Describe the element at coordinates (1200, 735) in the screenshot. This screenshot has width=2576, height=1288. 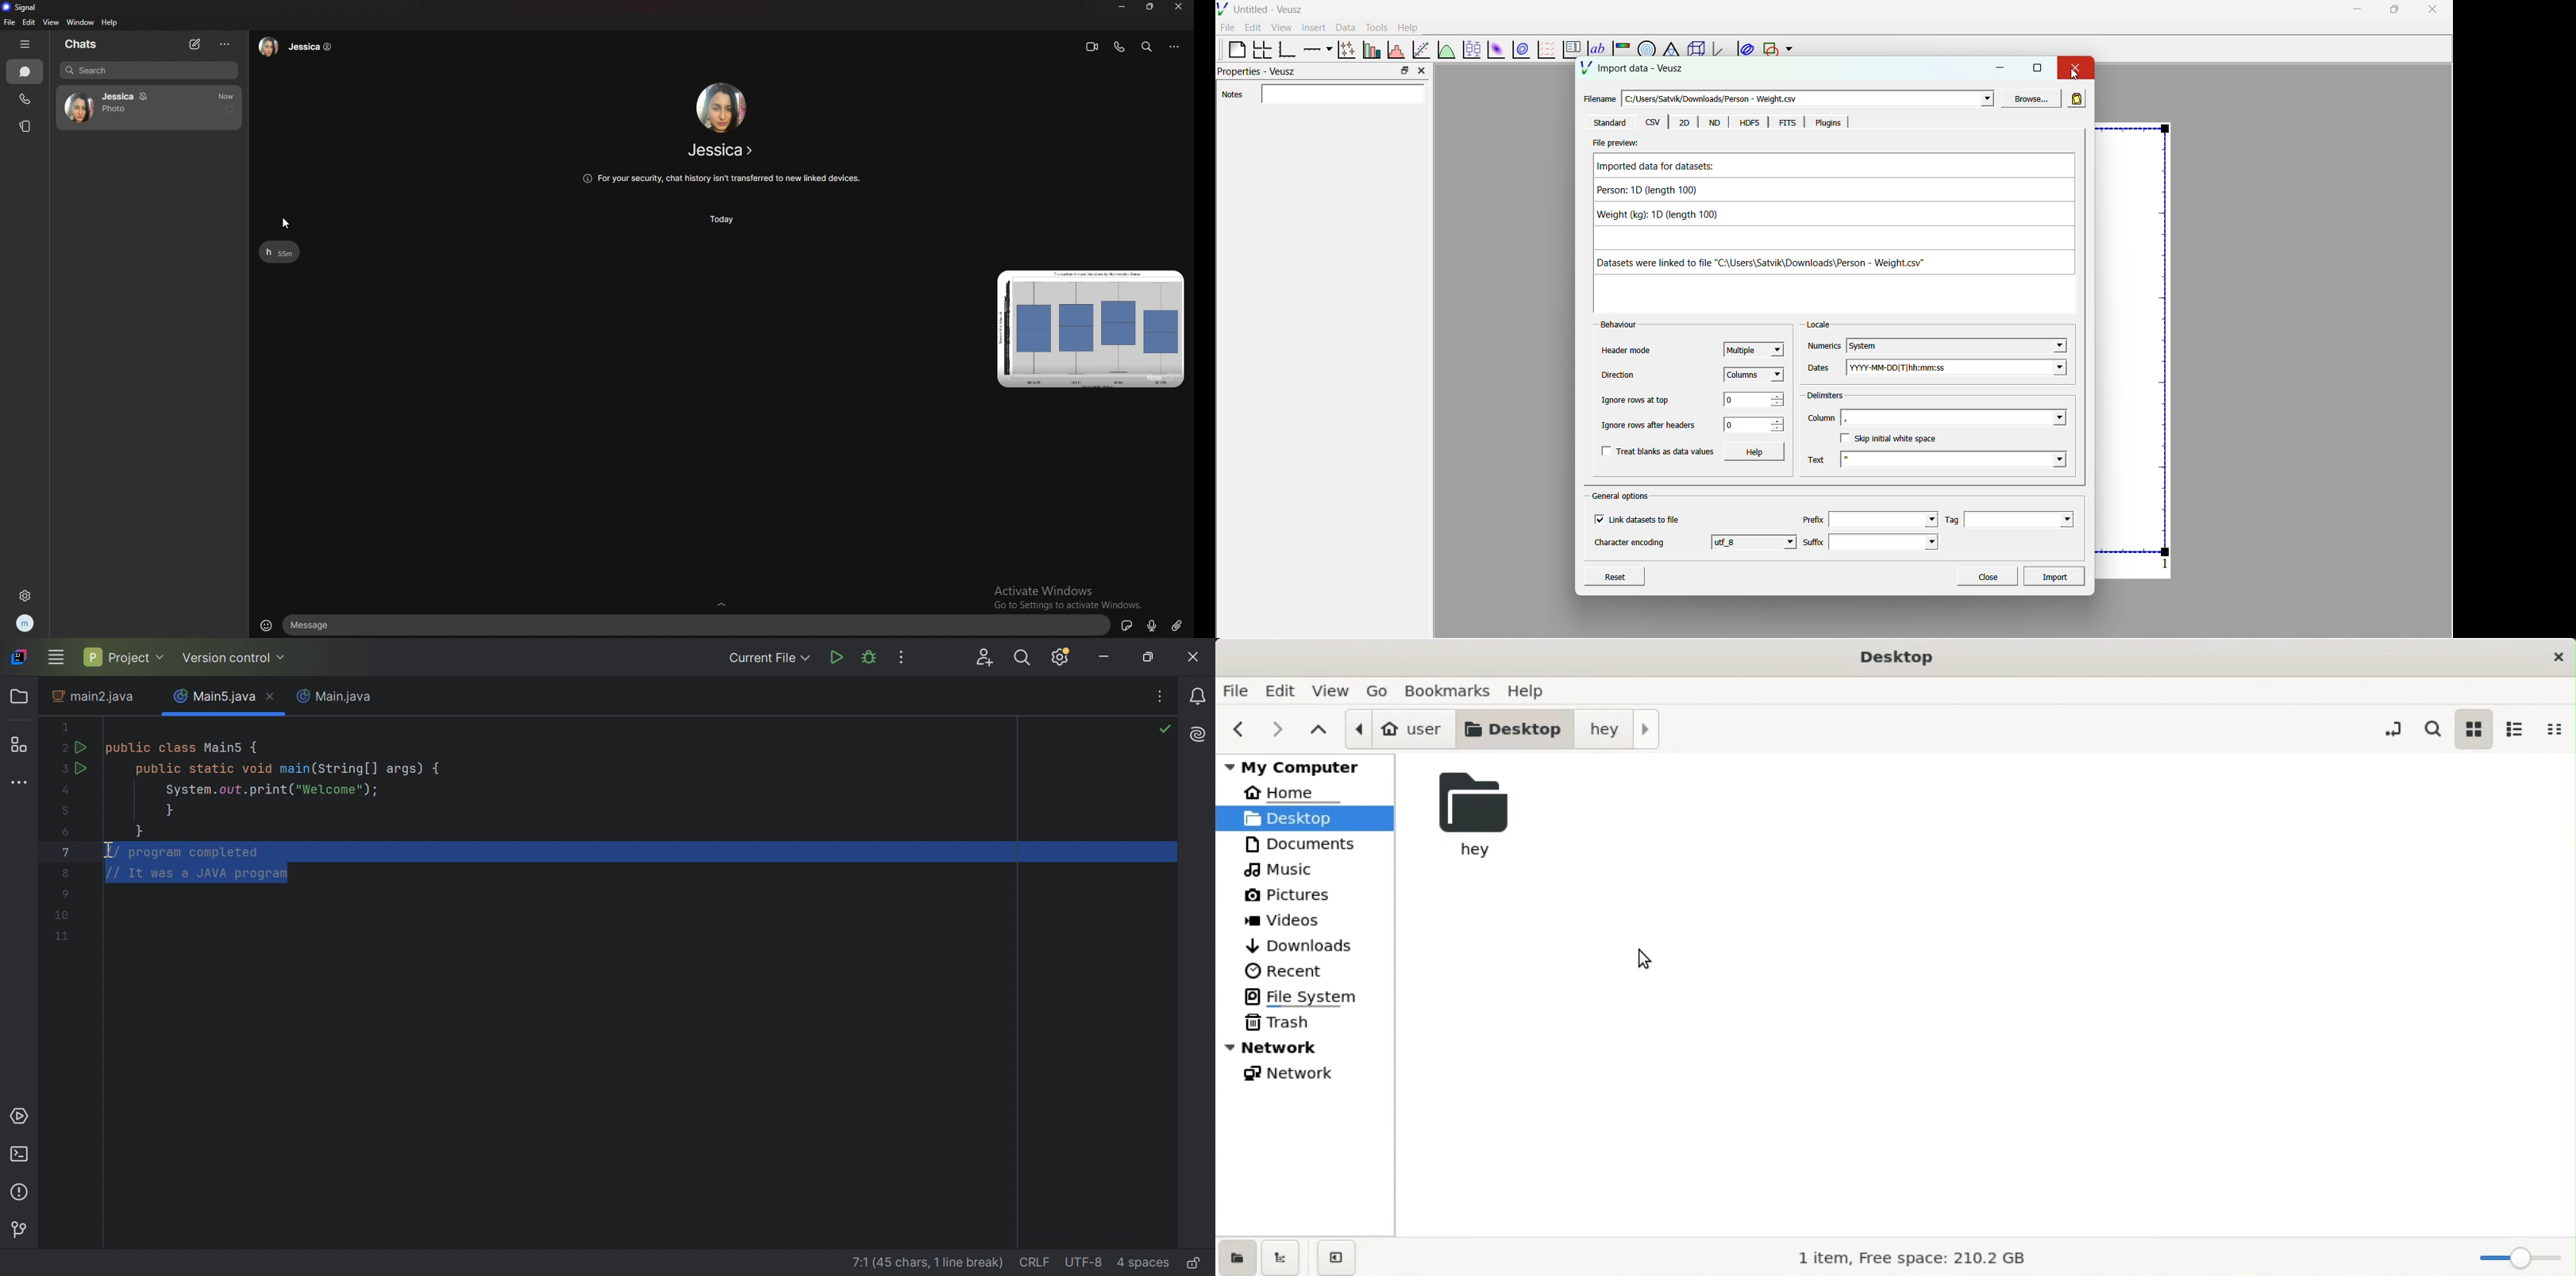
I see `AI Assistant` at that location.